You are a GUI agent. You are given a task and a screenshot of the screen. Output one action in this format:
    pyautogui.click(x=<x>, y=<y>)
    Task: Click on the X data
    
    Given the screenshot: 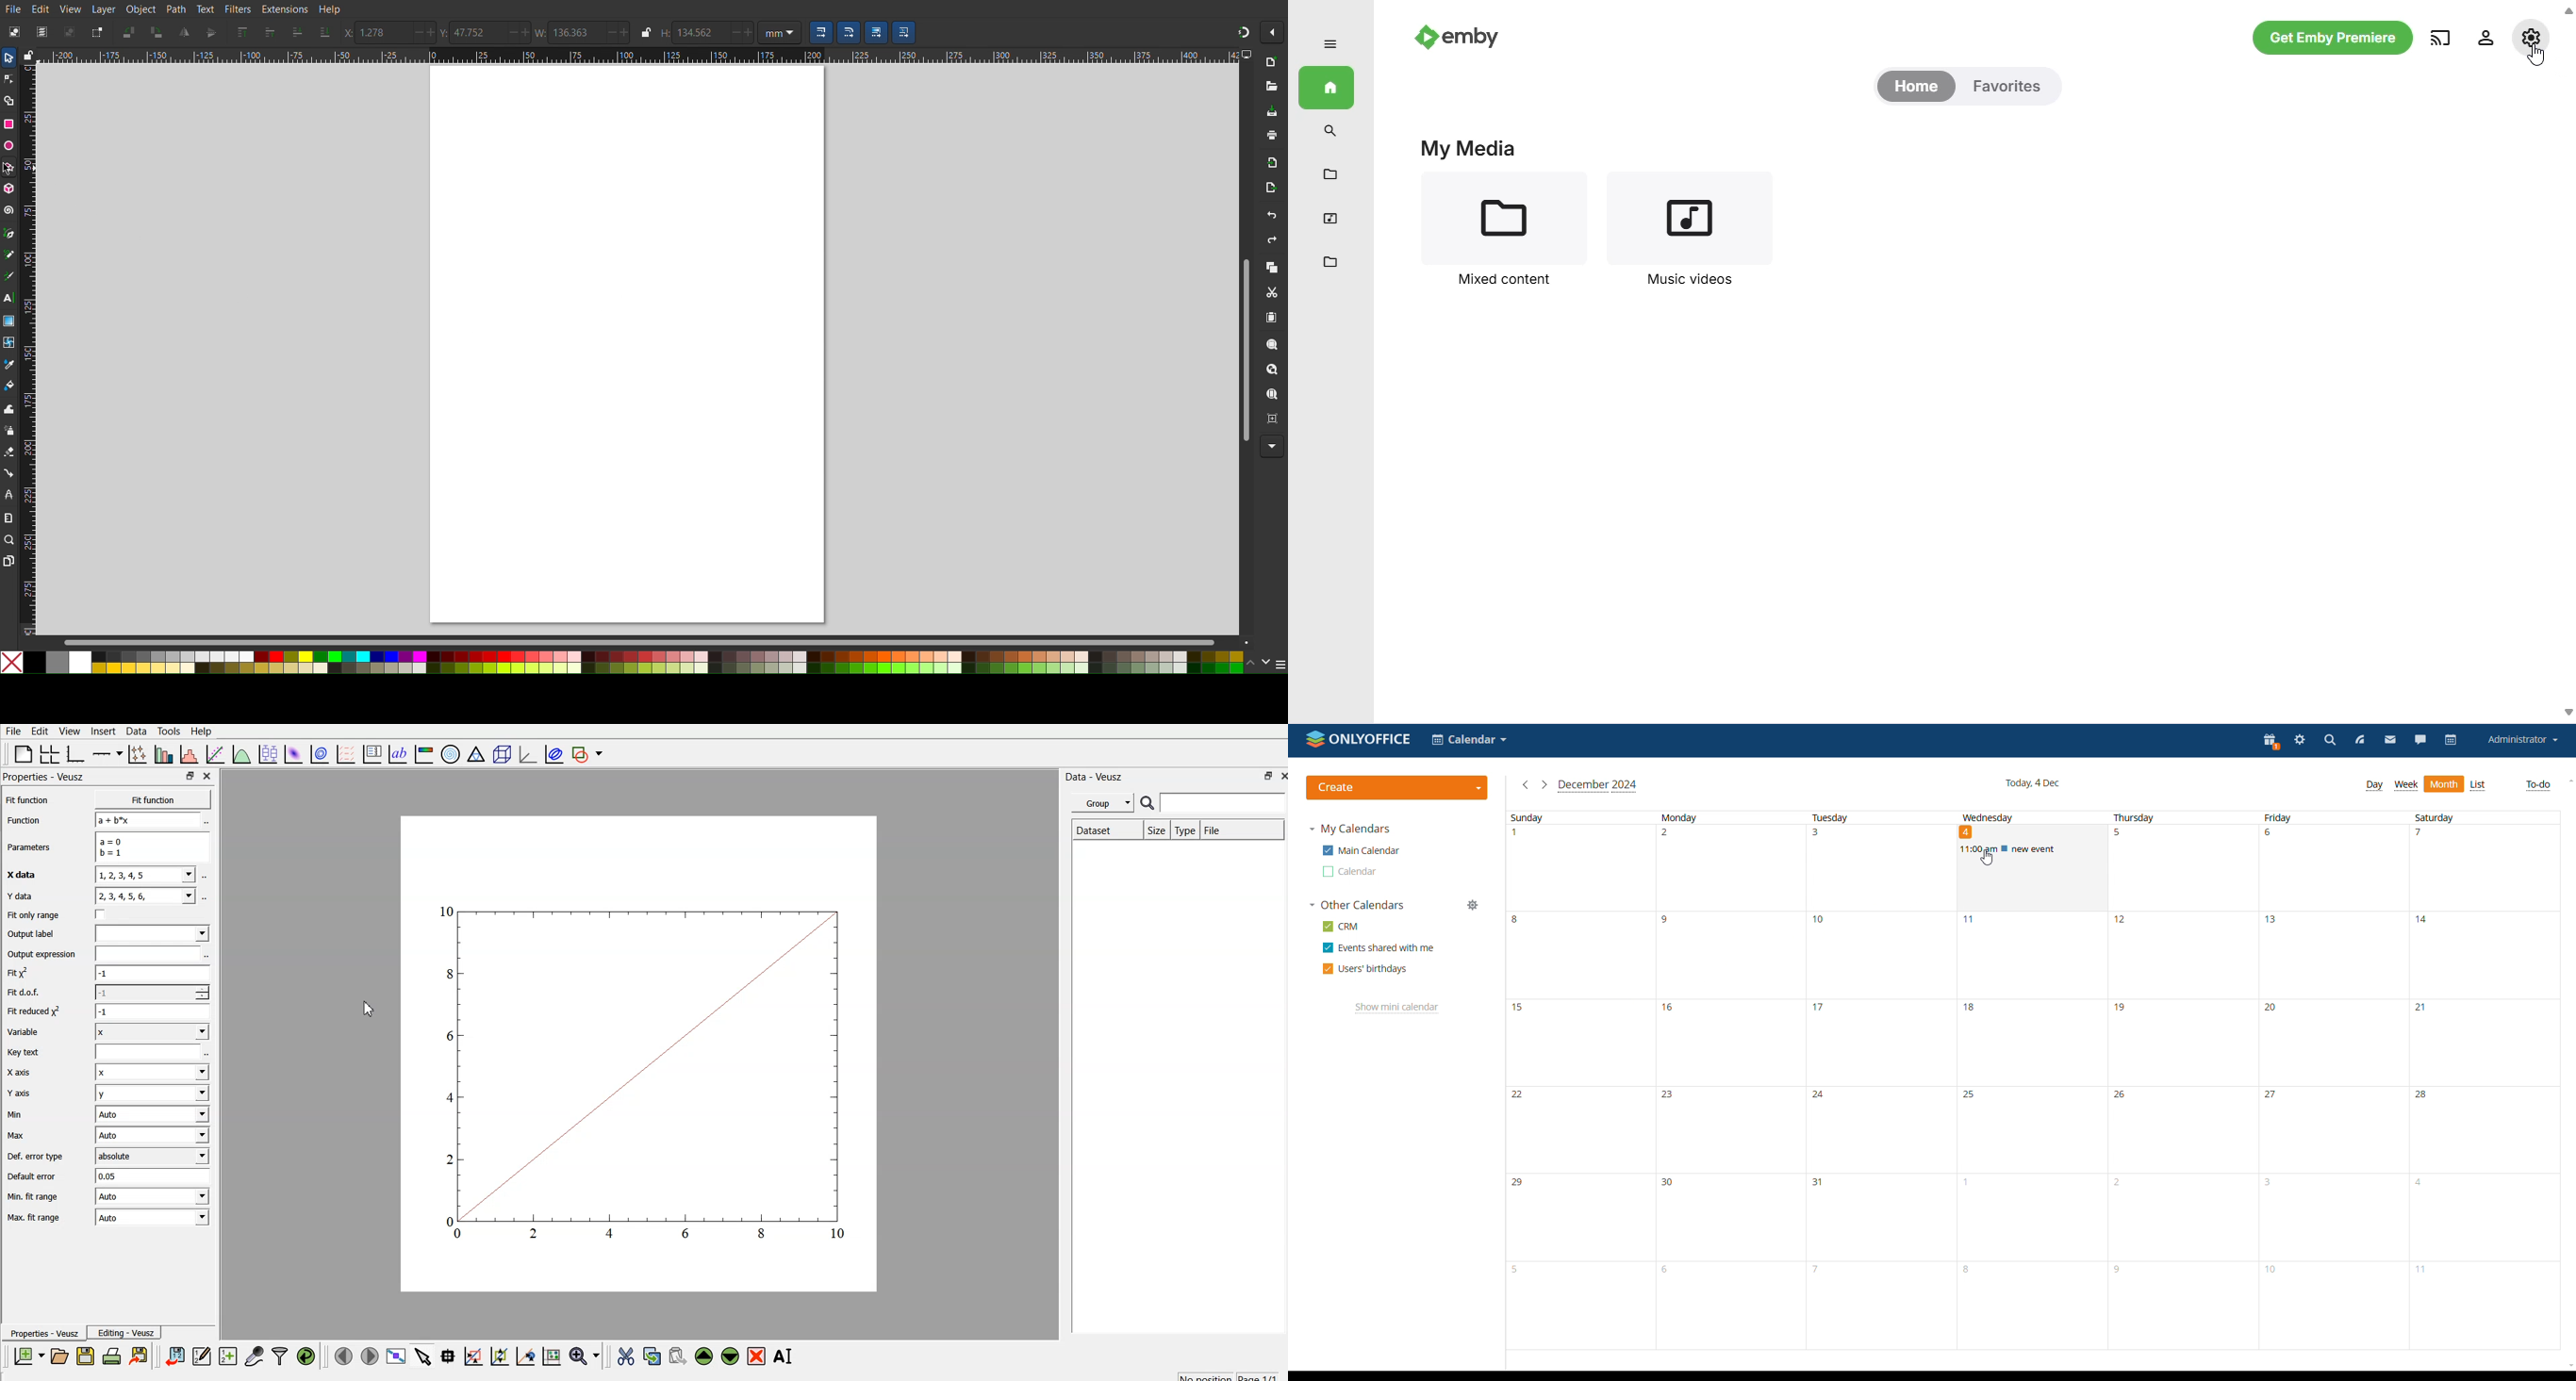 What is the action you would take?
    pyautogui.click(x=39, y=875)
    